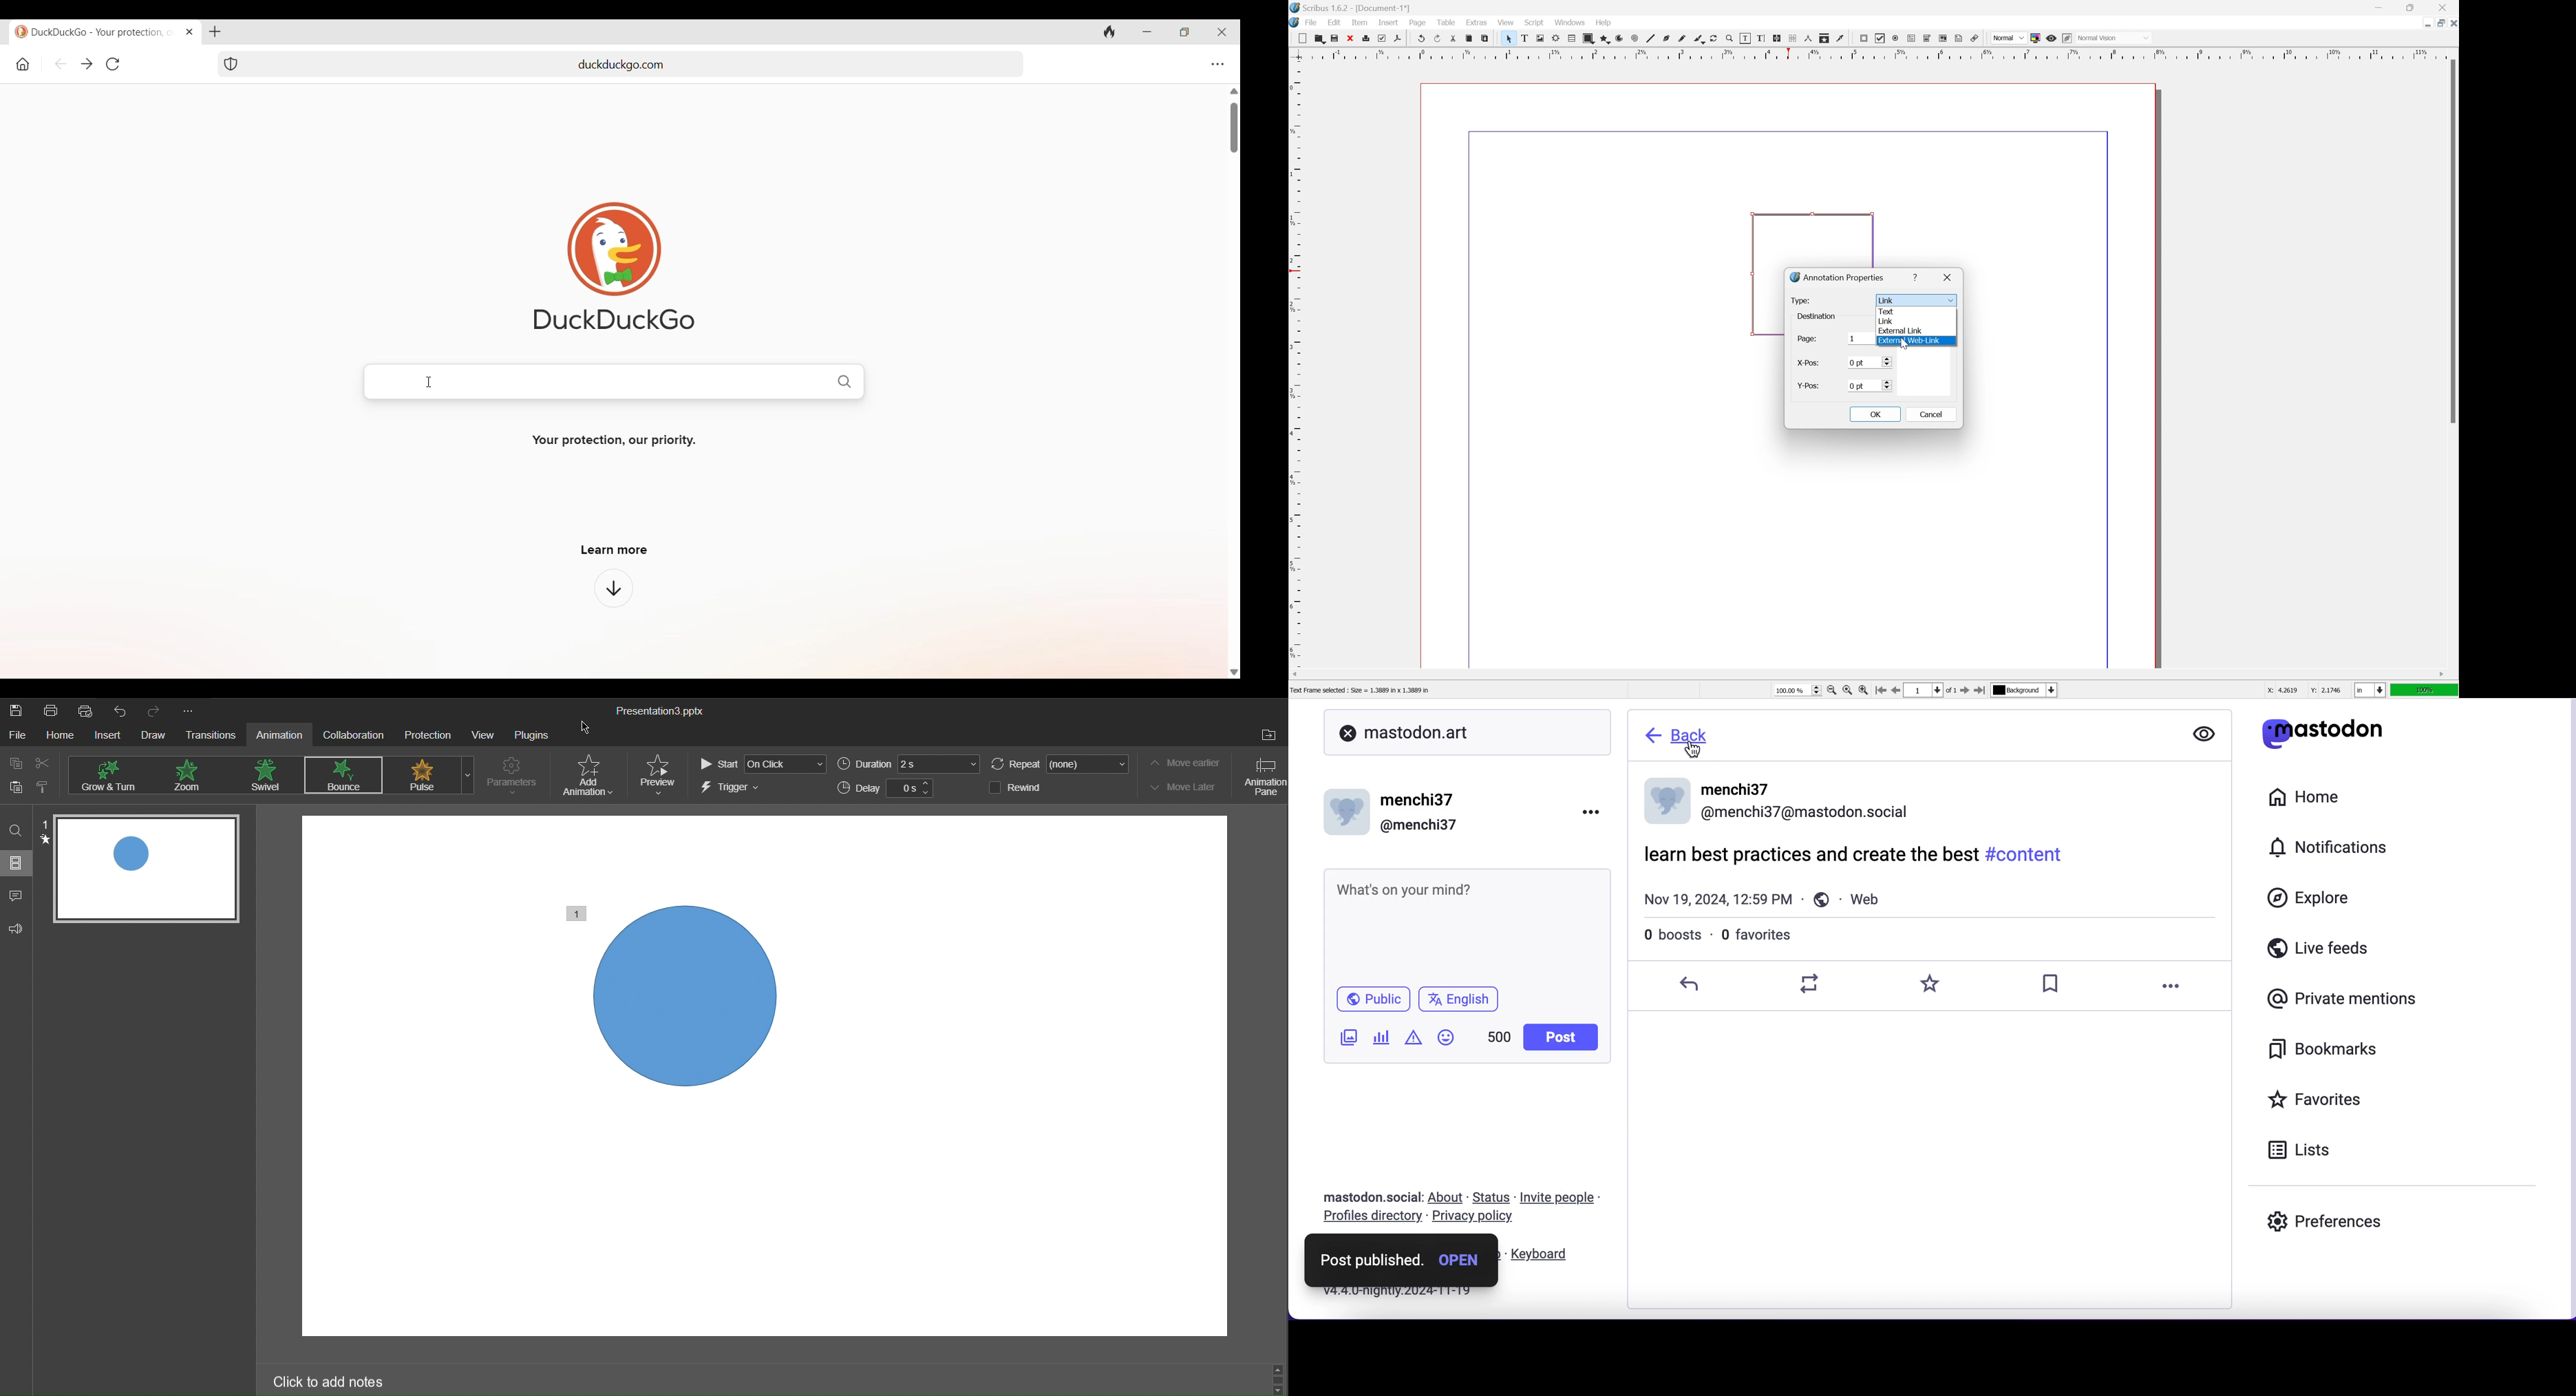 The height and width of the screenshot is (1400, 2576). I want to click on 0 pt, so click(1870, 386).